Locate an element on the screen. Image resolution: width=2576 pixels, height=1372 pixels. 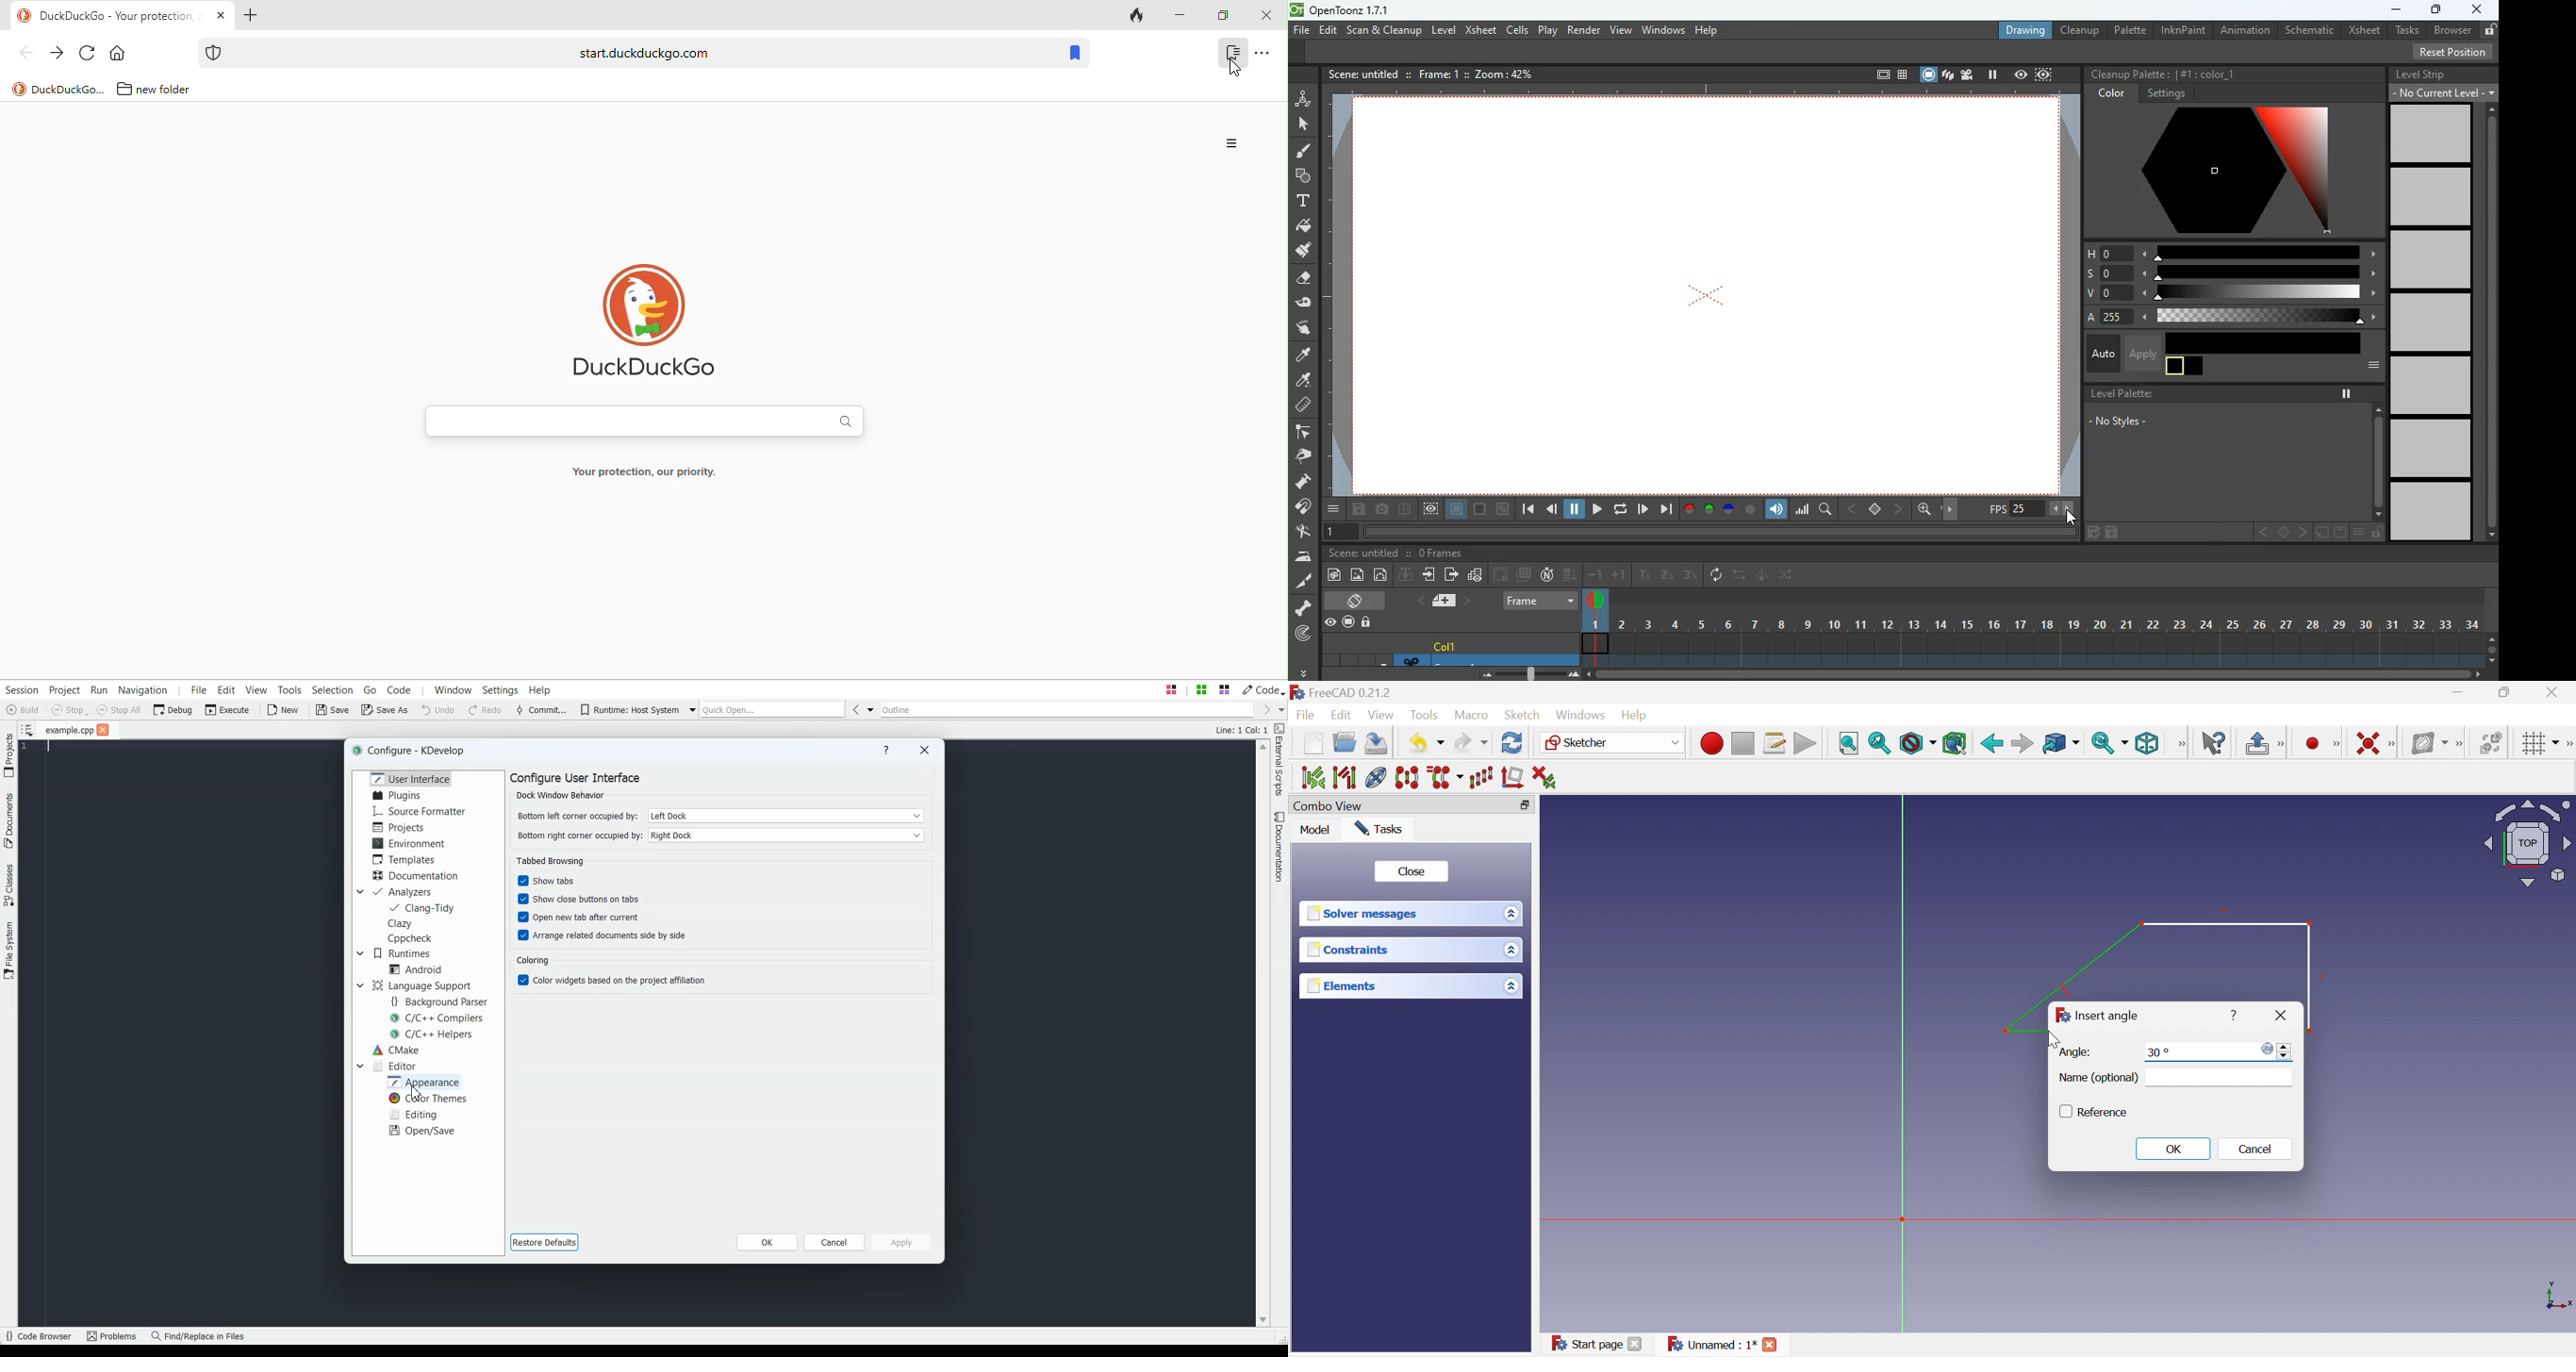
More is located at coordinates (2181, 743).